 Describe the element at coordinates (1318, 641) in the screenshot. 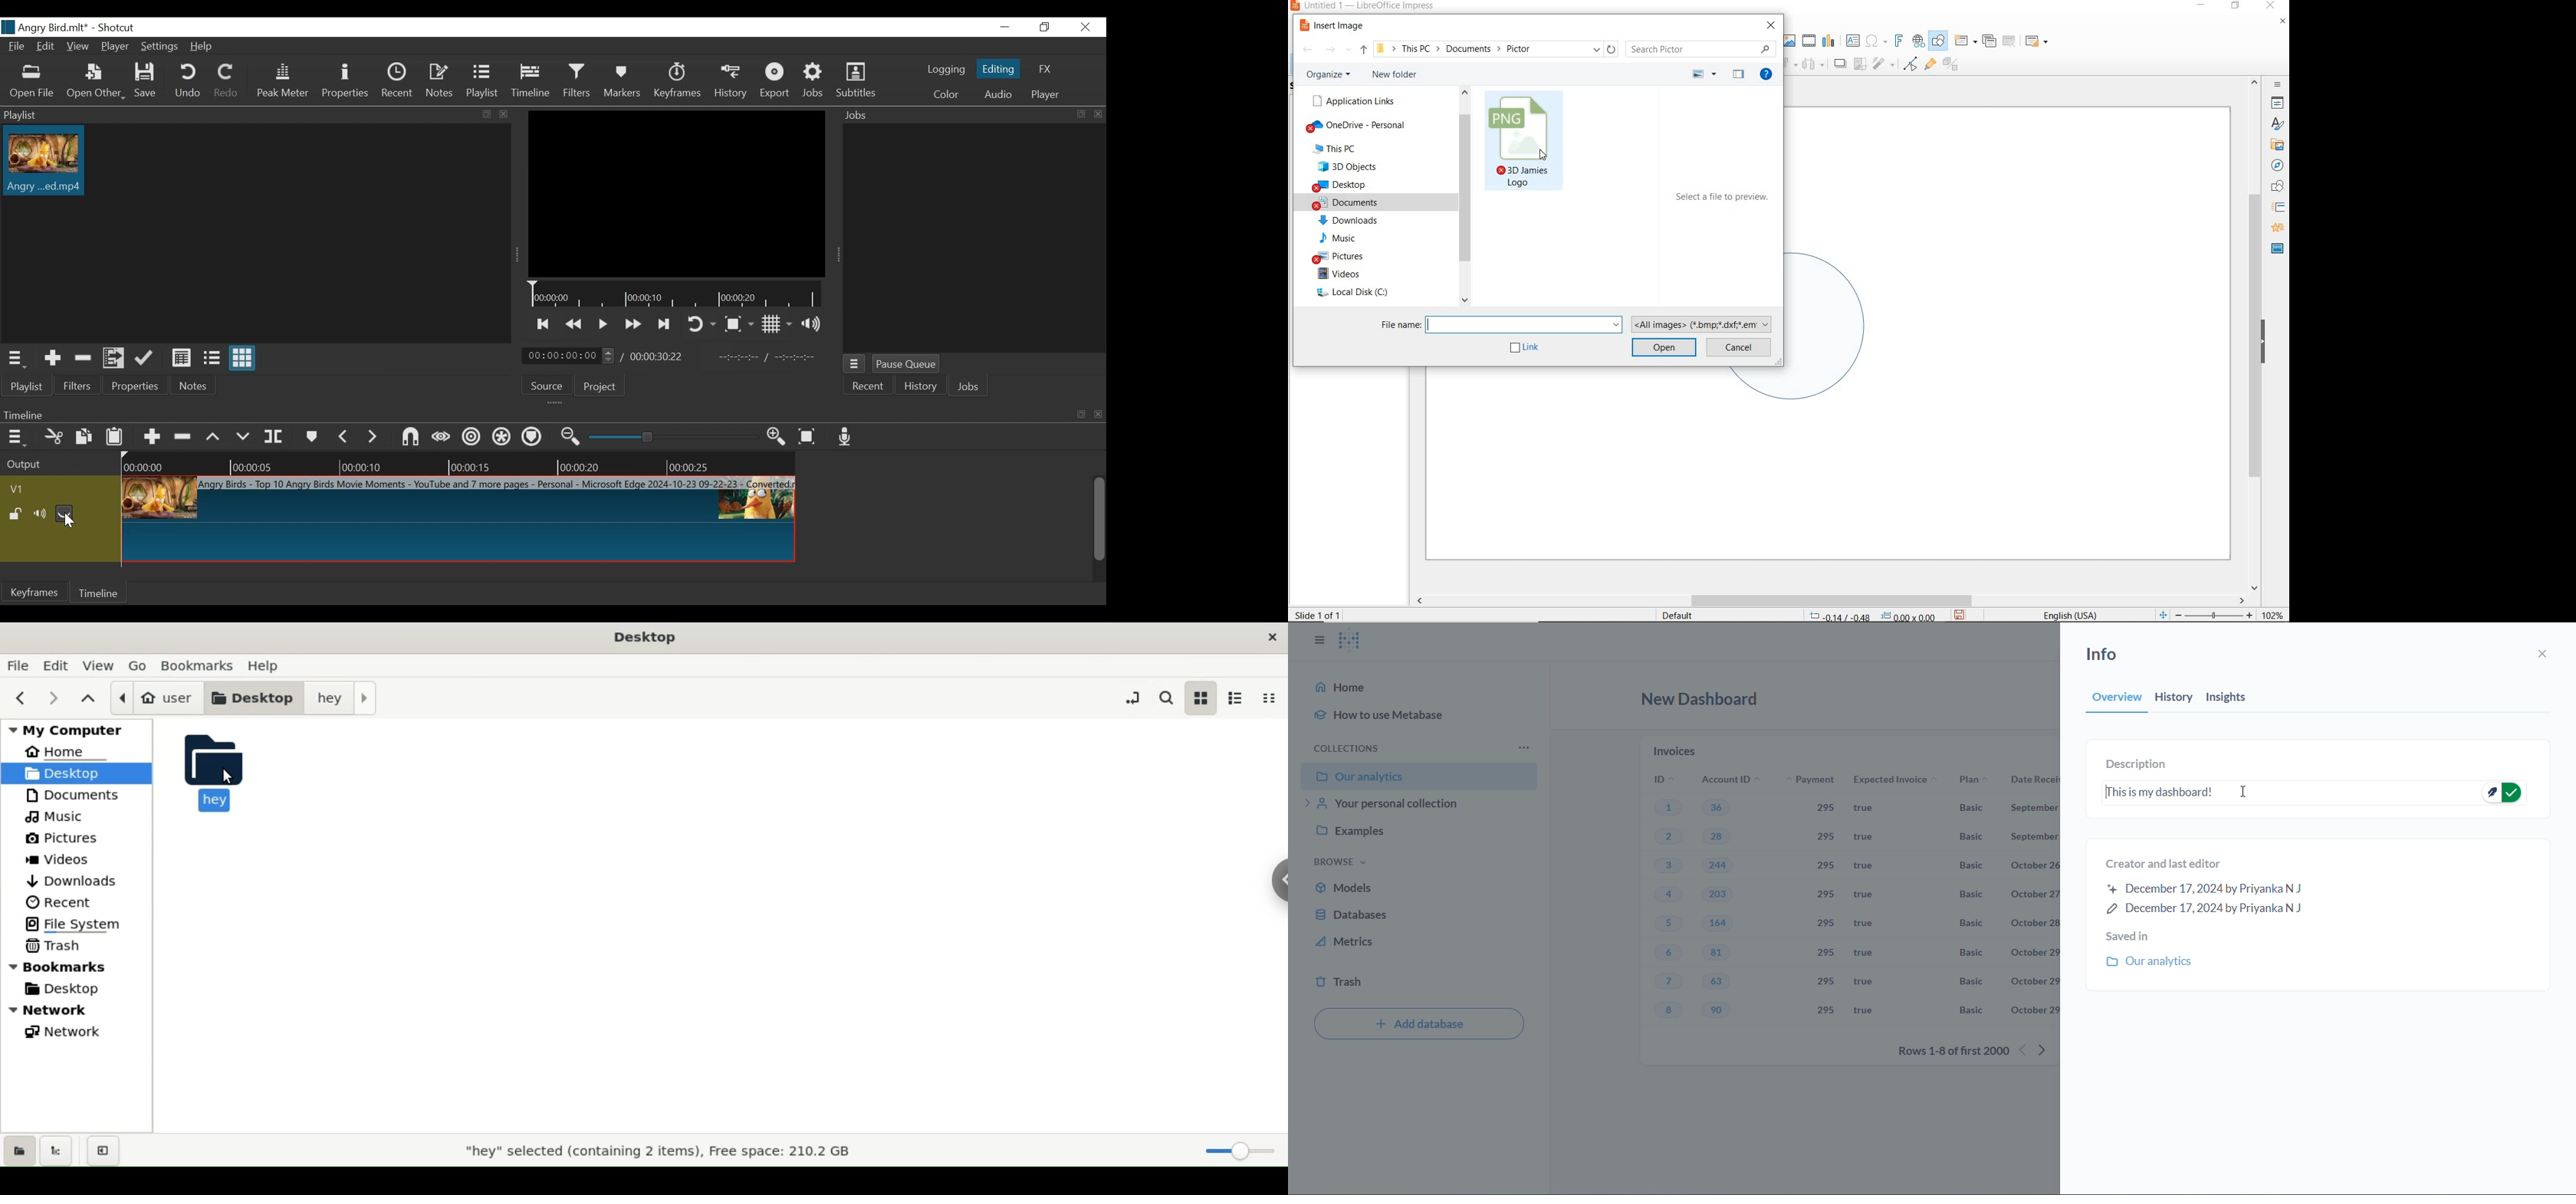

I see `close sidbar` at that location.